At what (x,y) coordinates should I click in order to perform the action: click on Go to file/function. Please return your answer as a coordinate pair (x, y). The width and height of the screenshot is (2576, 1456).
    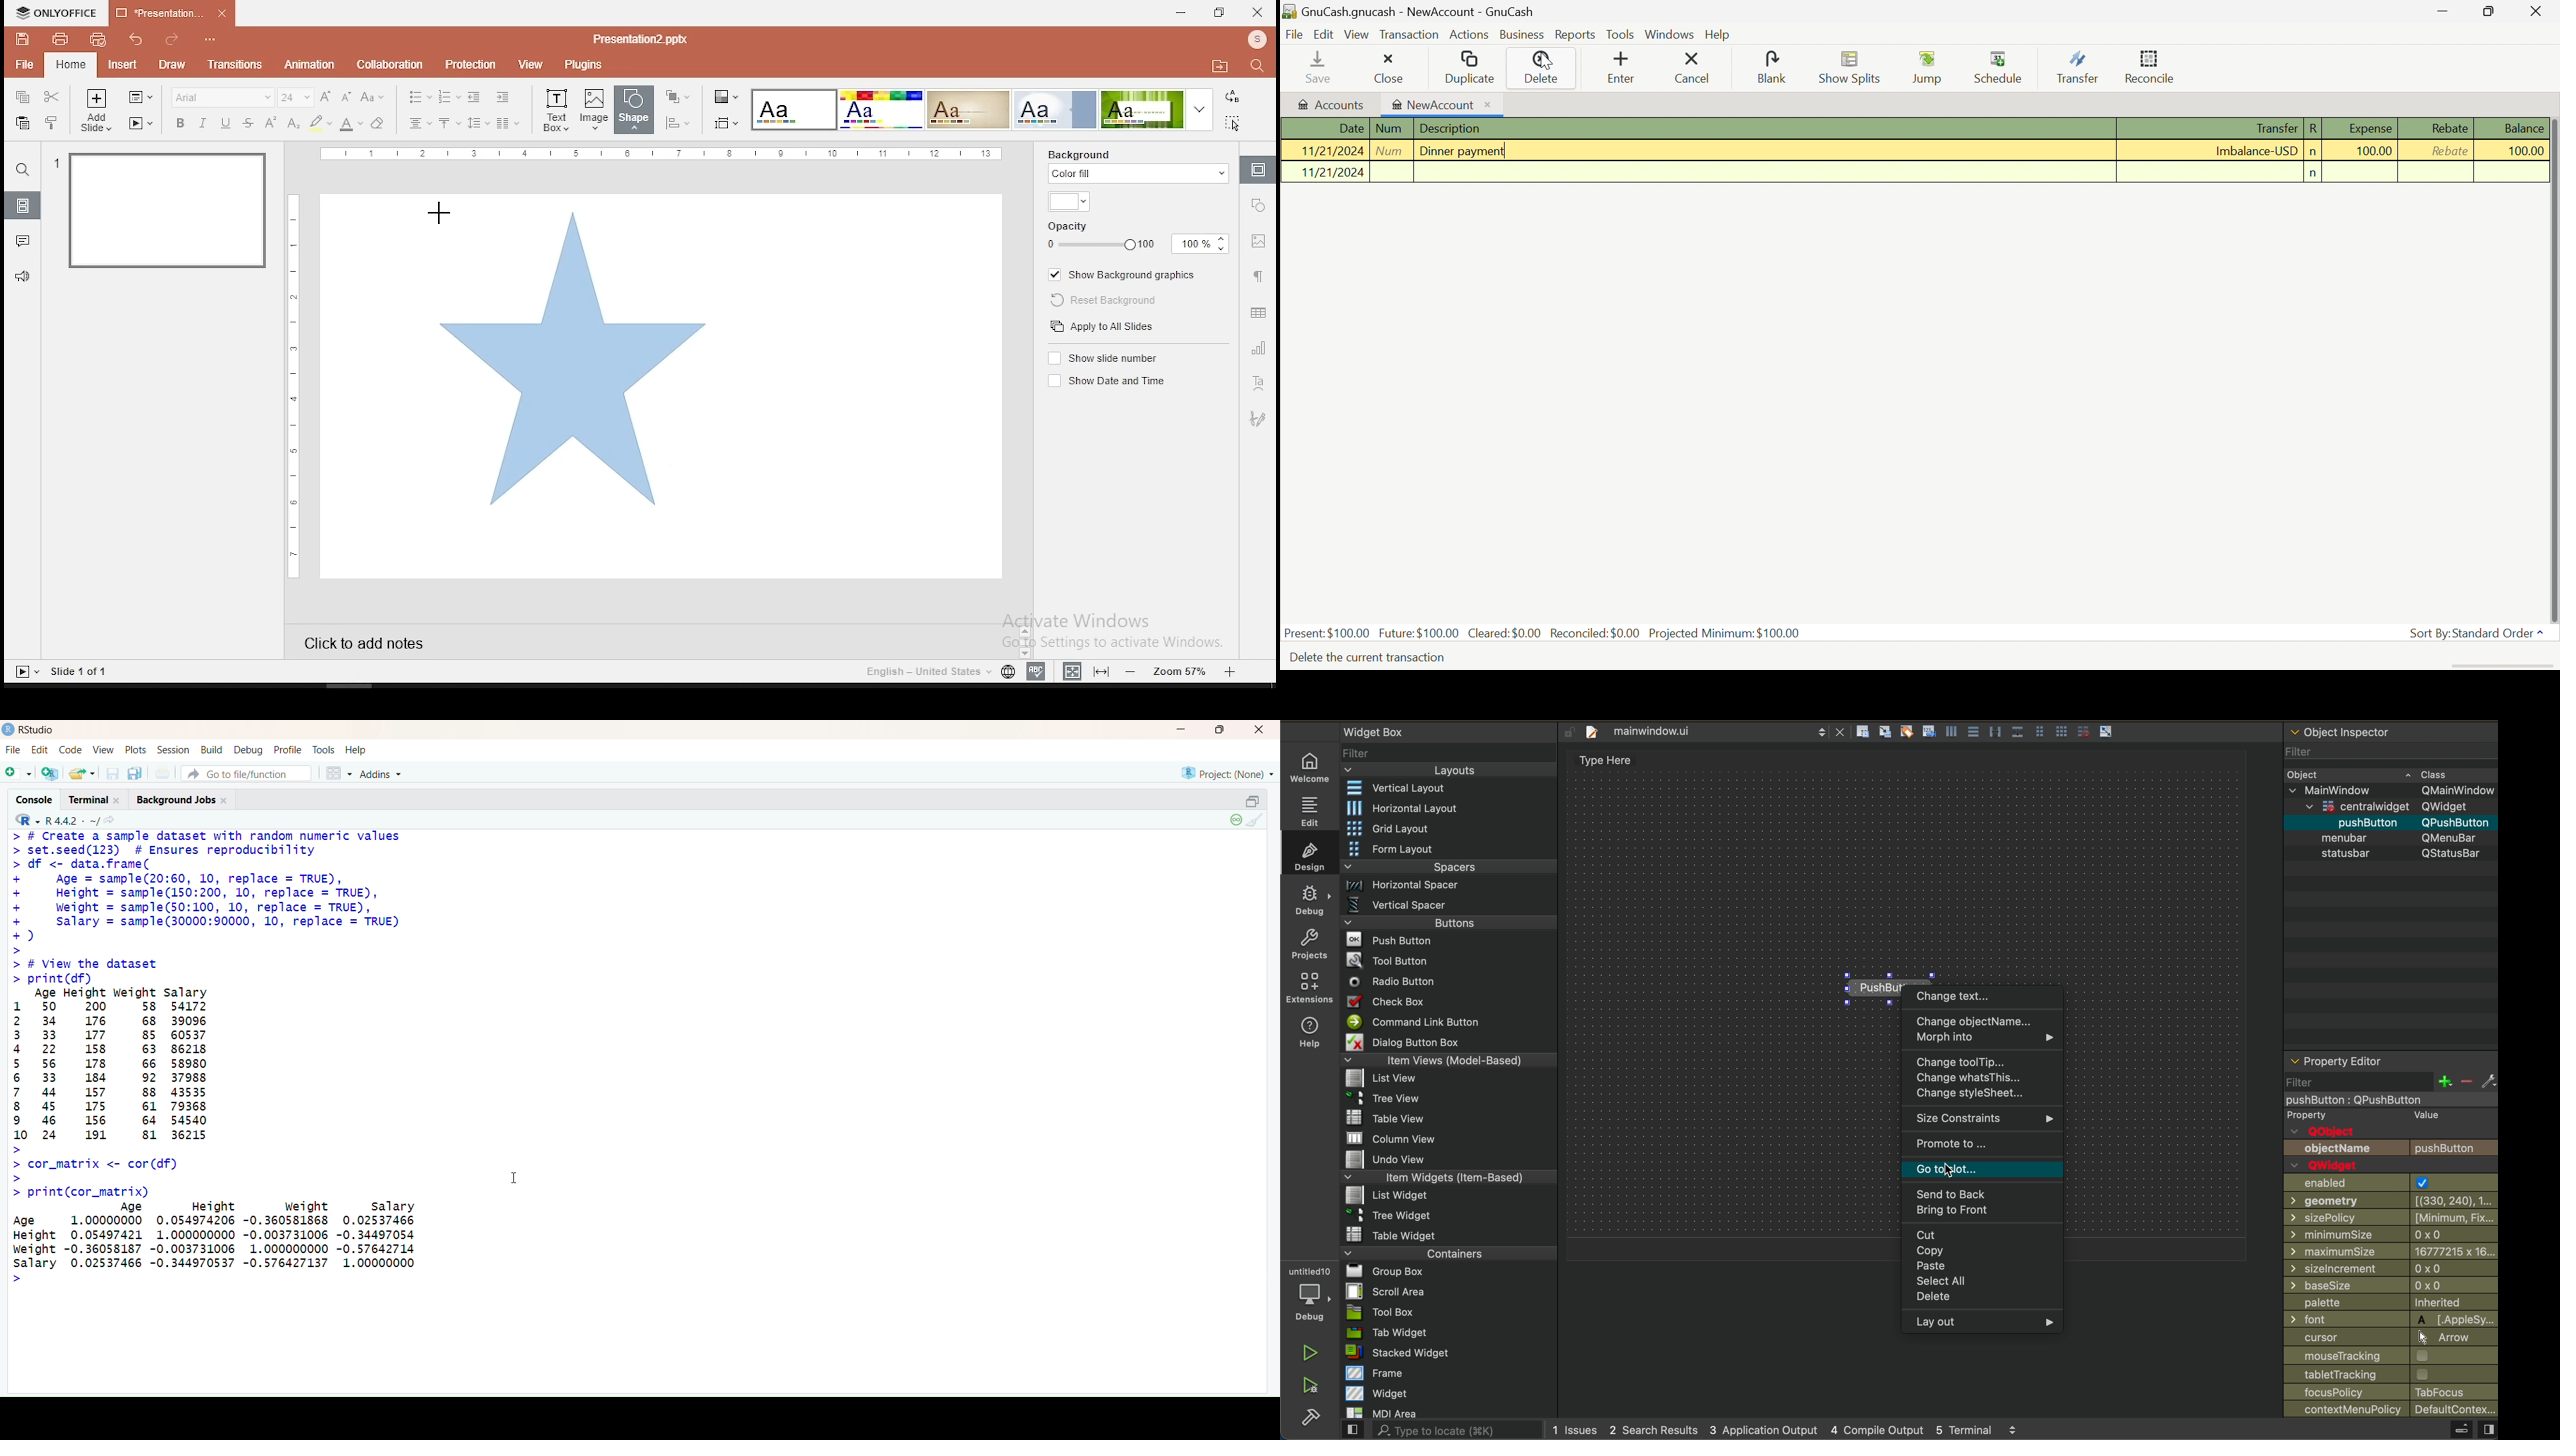
    Looking at the image, I should click on (245, 774).